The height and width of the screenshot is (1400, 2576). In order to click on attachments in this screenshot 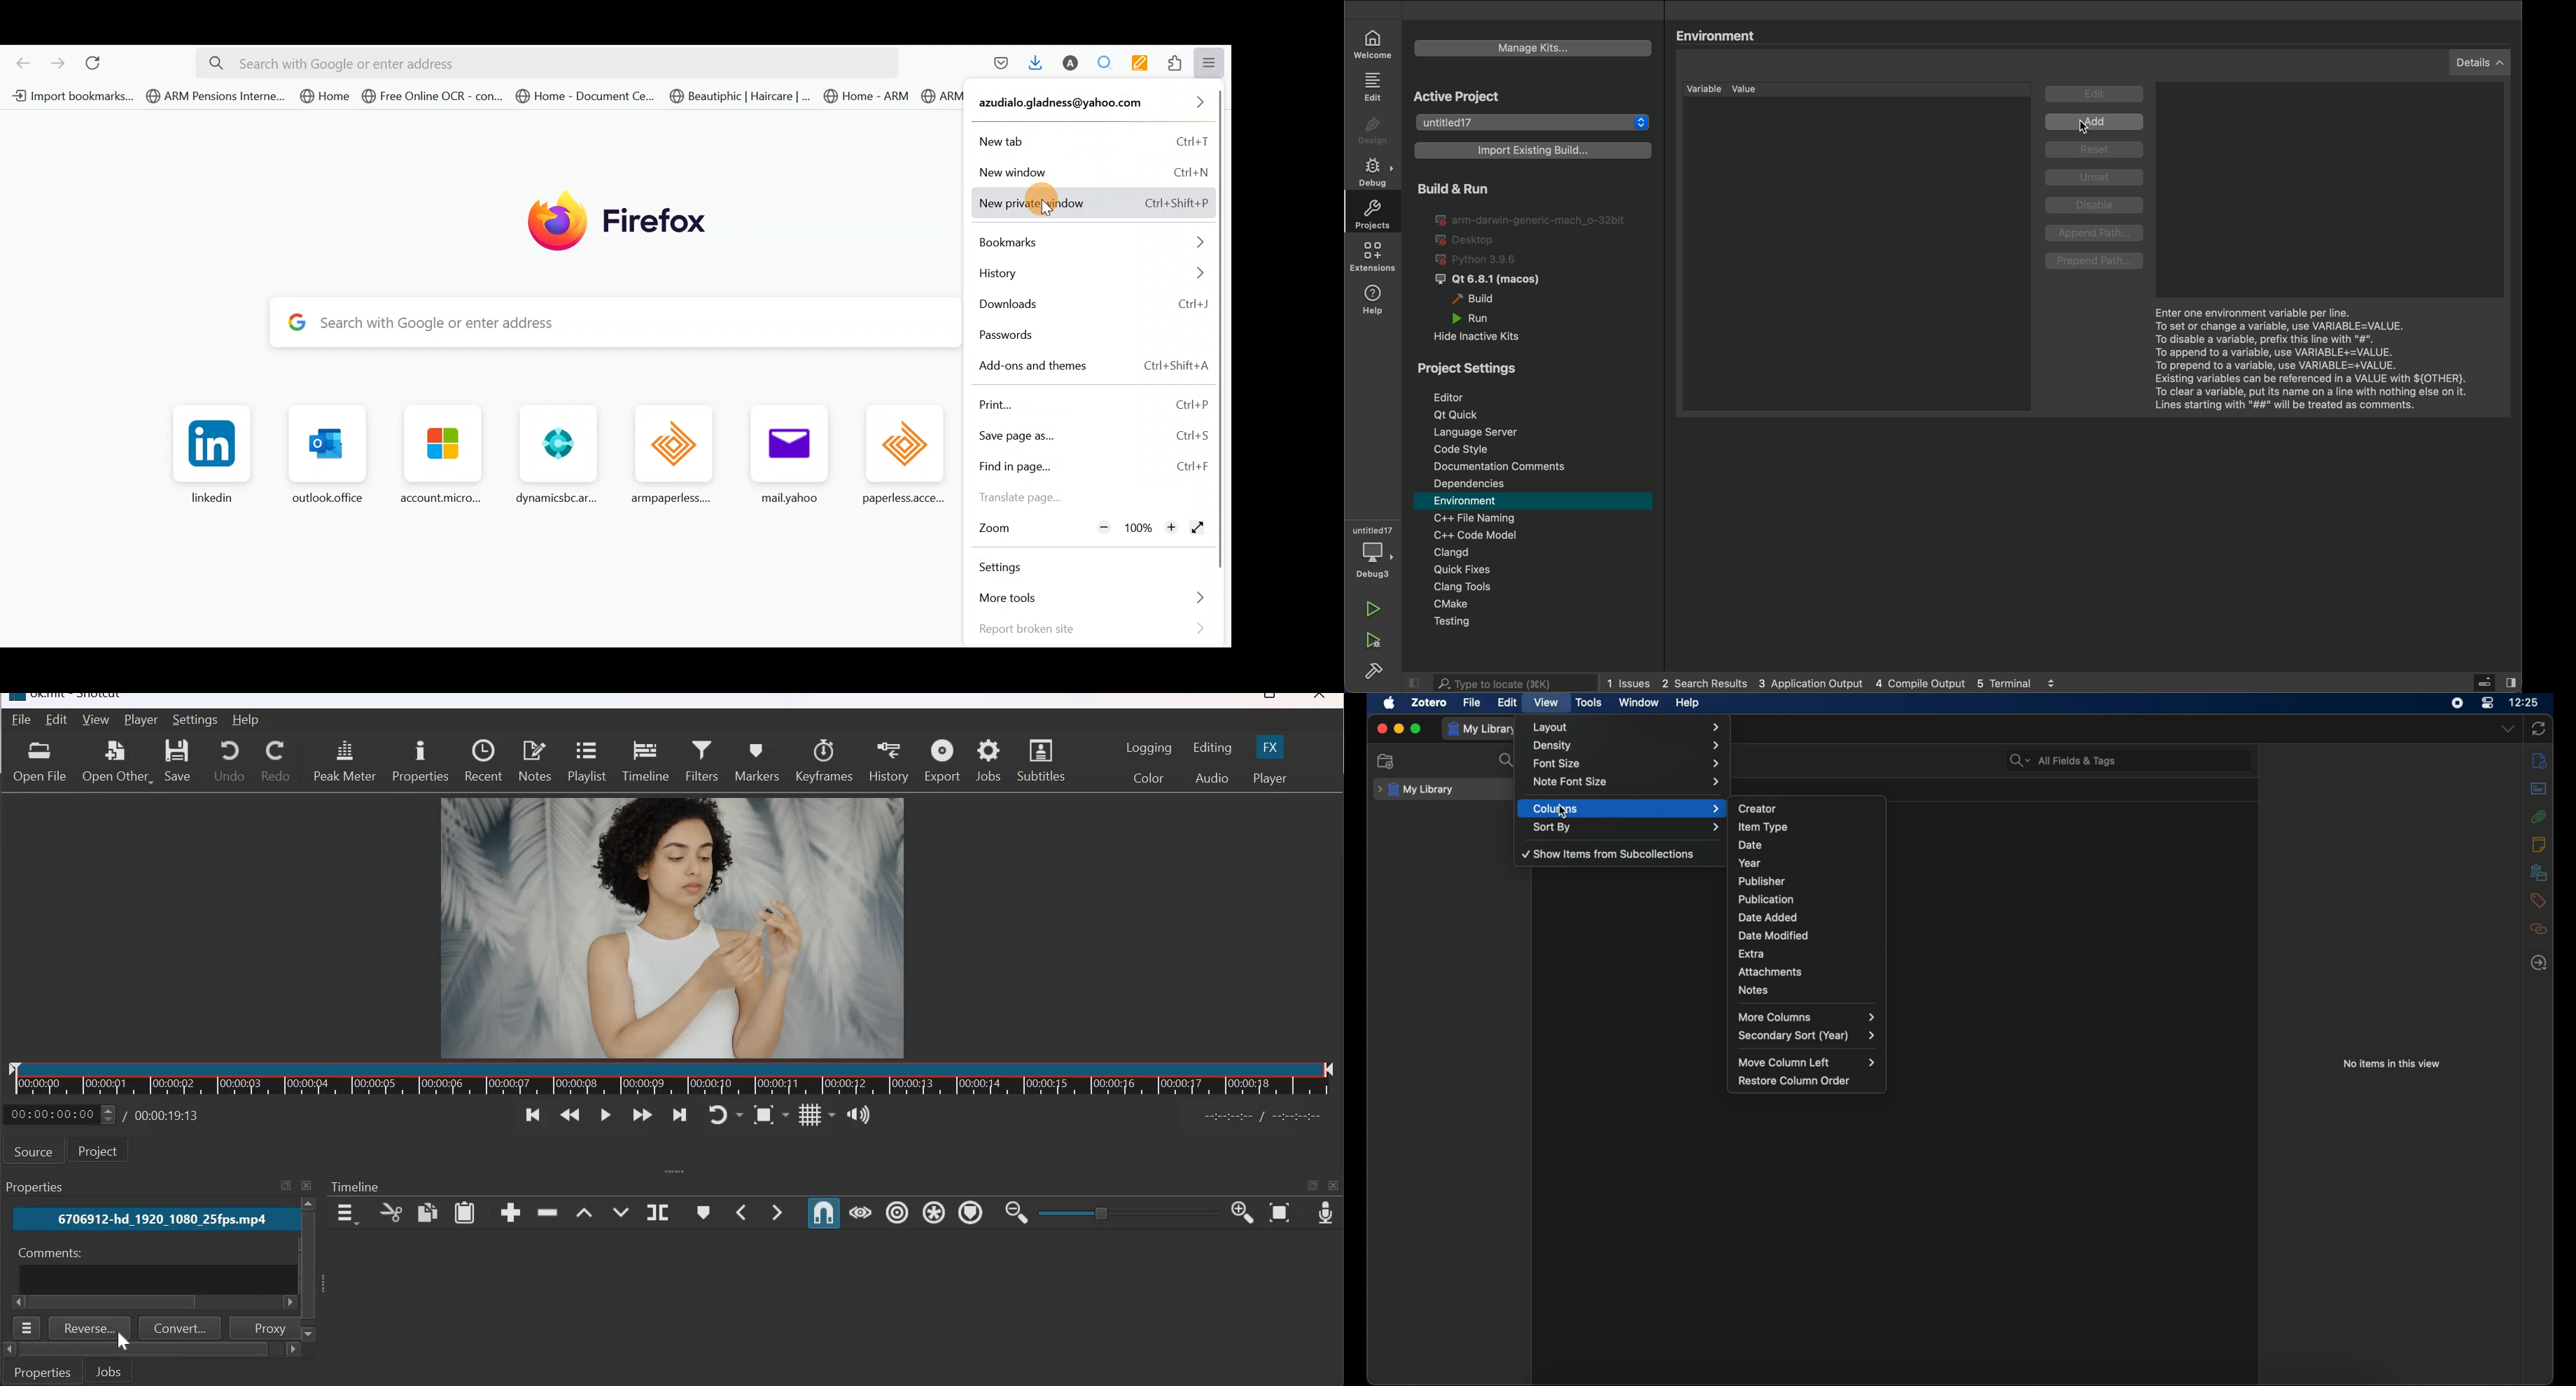, I will do `click(1770, 972)`.